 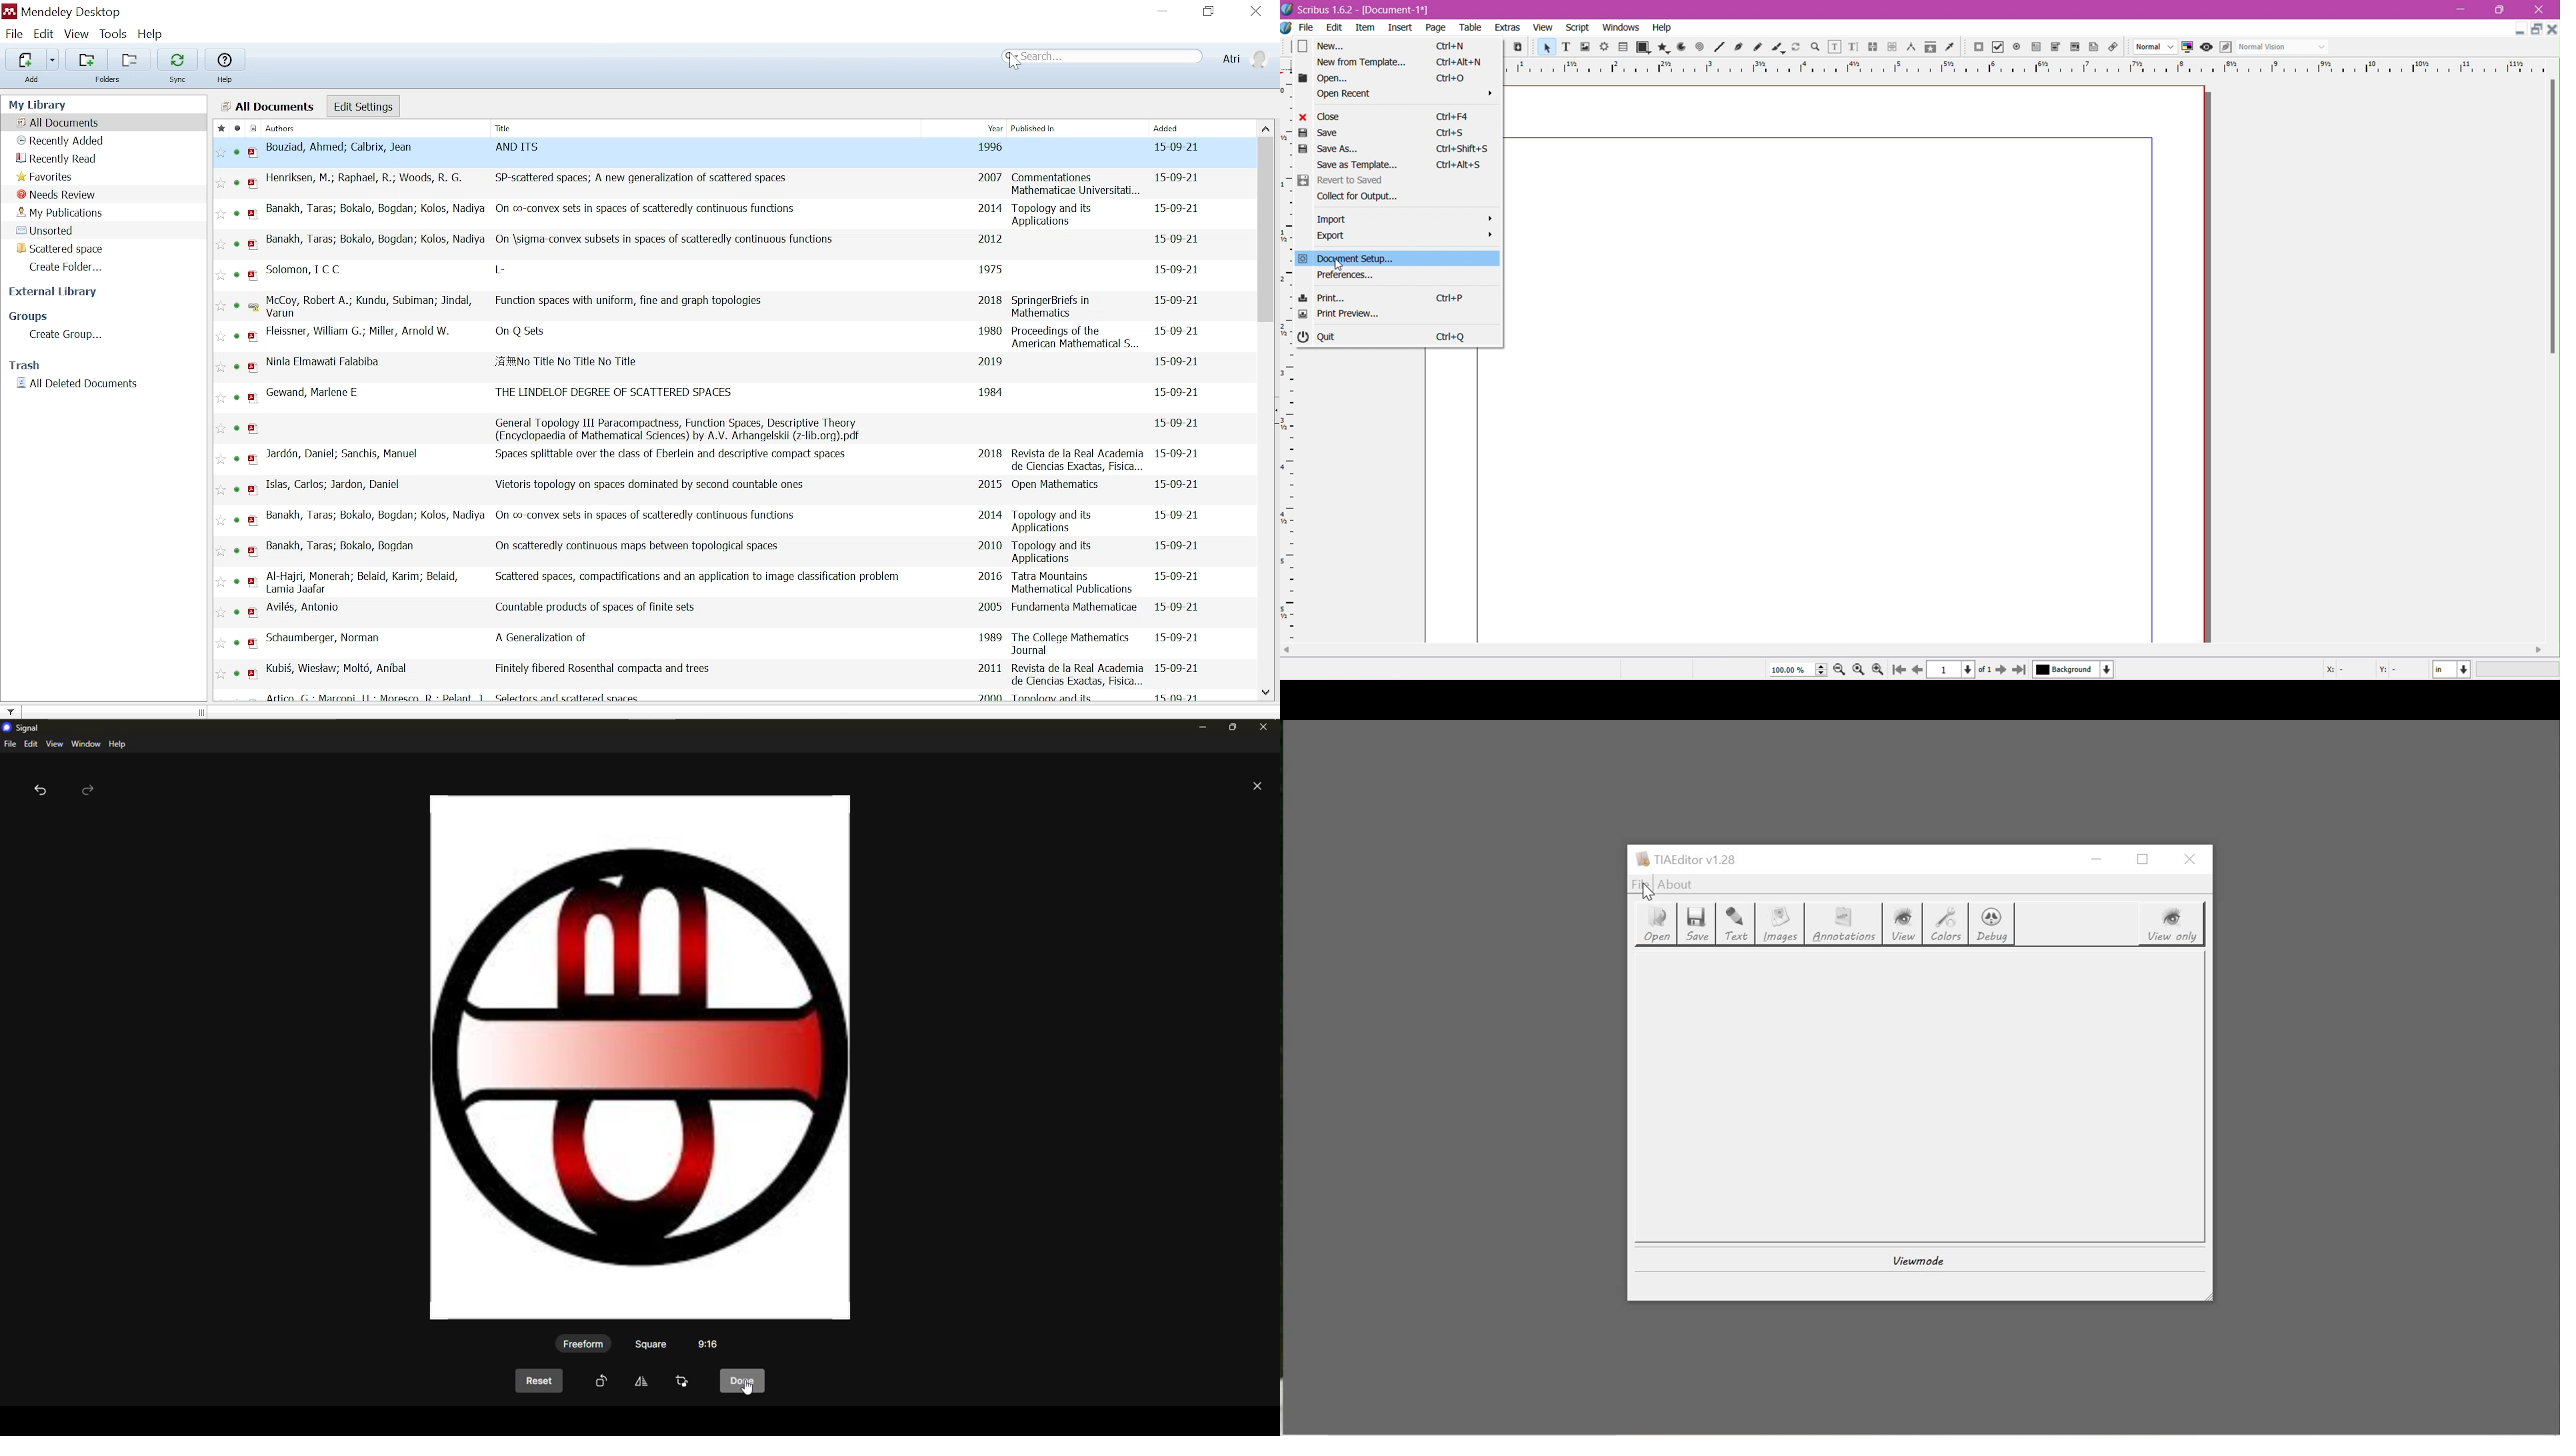 I want to click on scroll bar, so click(x=2552, y=218).